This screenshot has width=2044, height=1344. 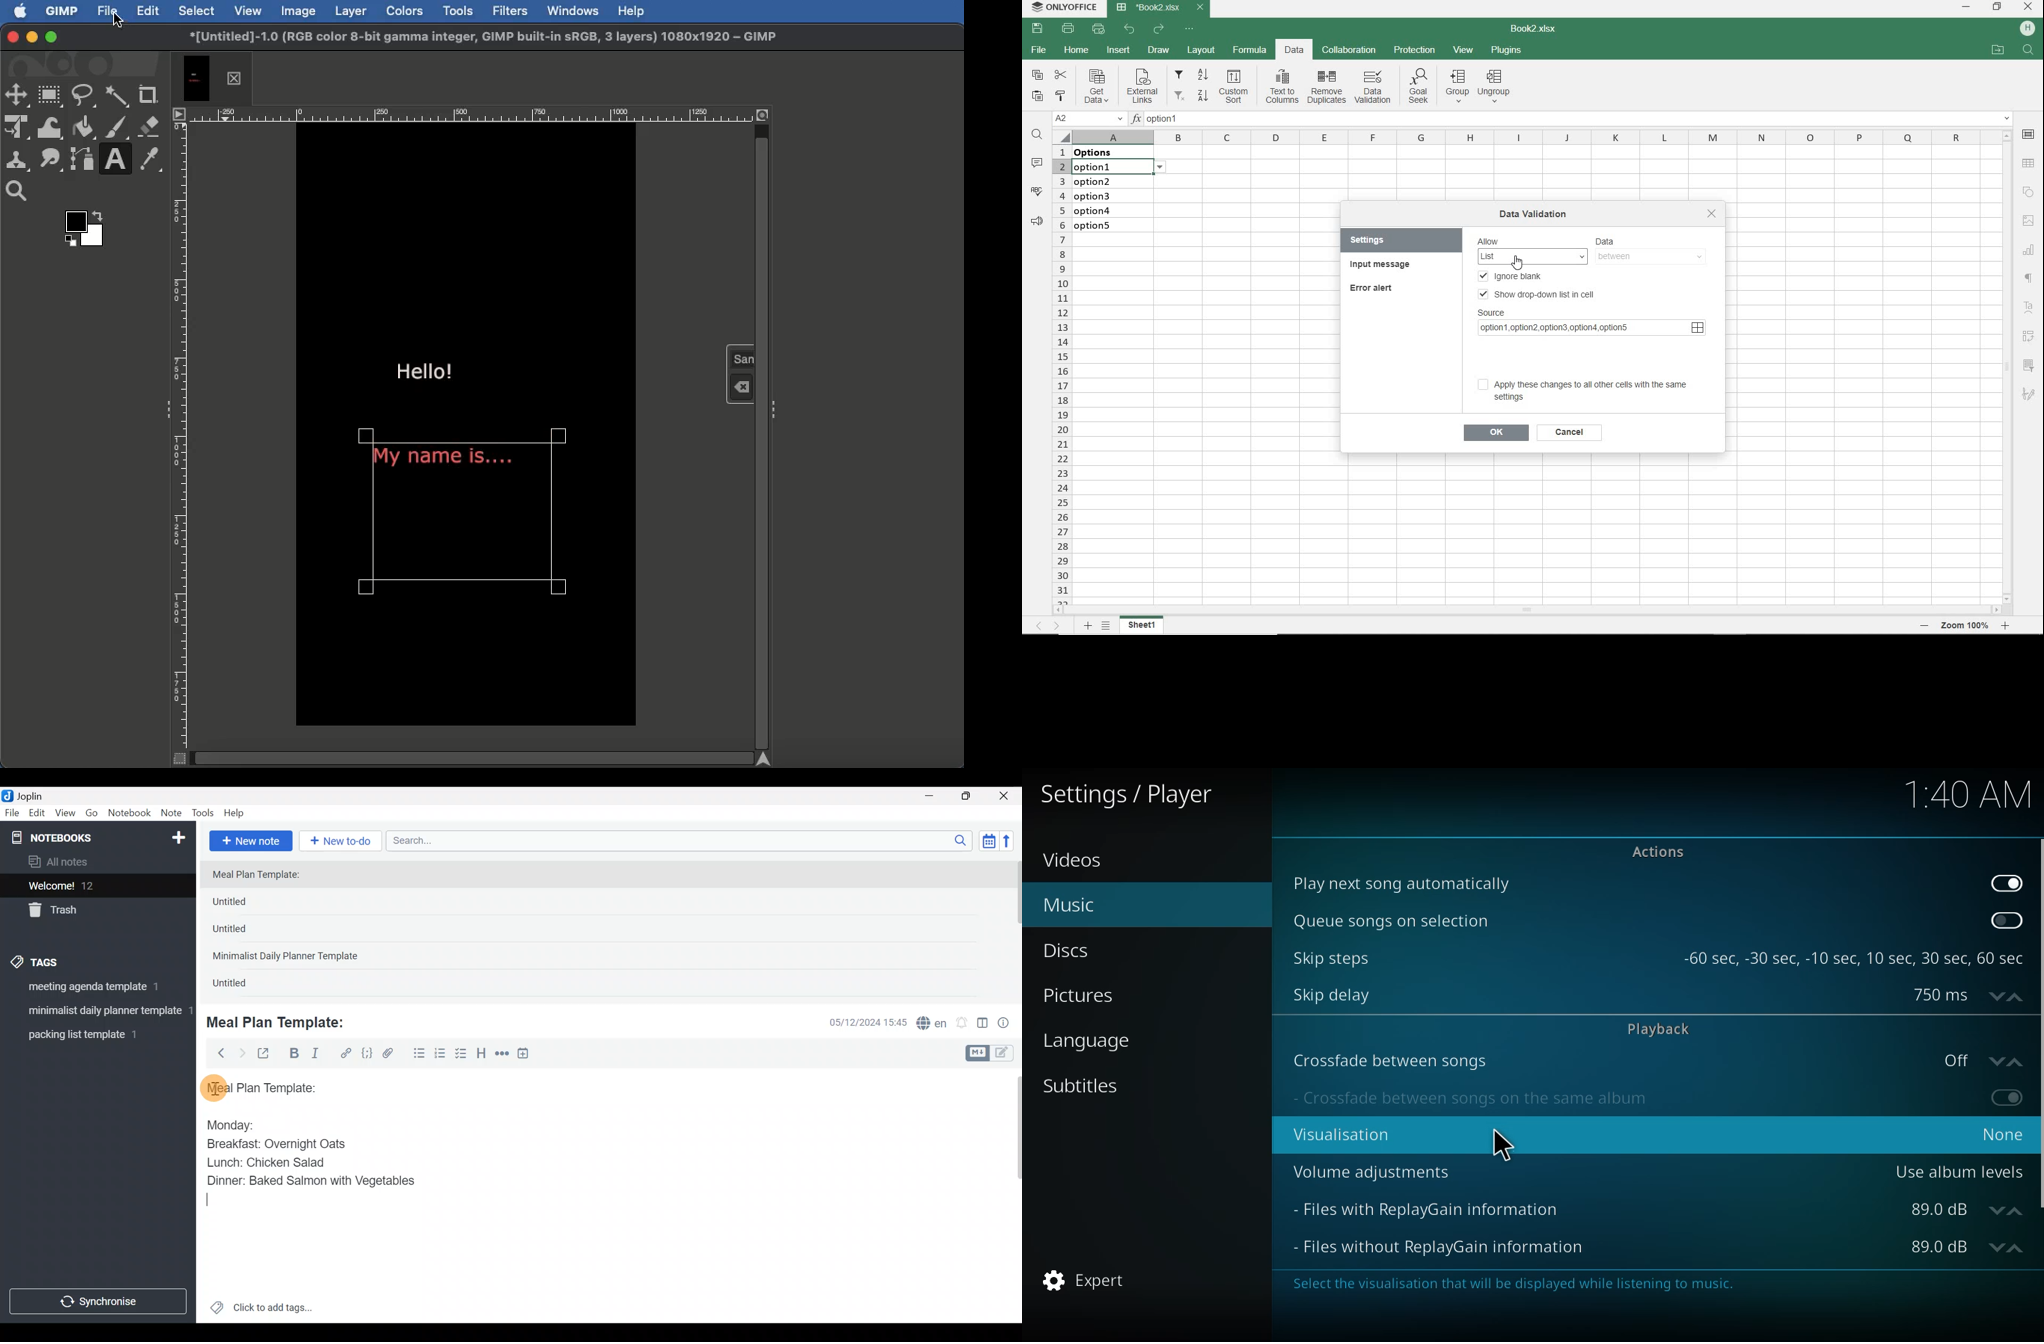 I want to click on New note, so click(x=250, y=840).